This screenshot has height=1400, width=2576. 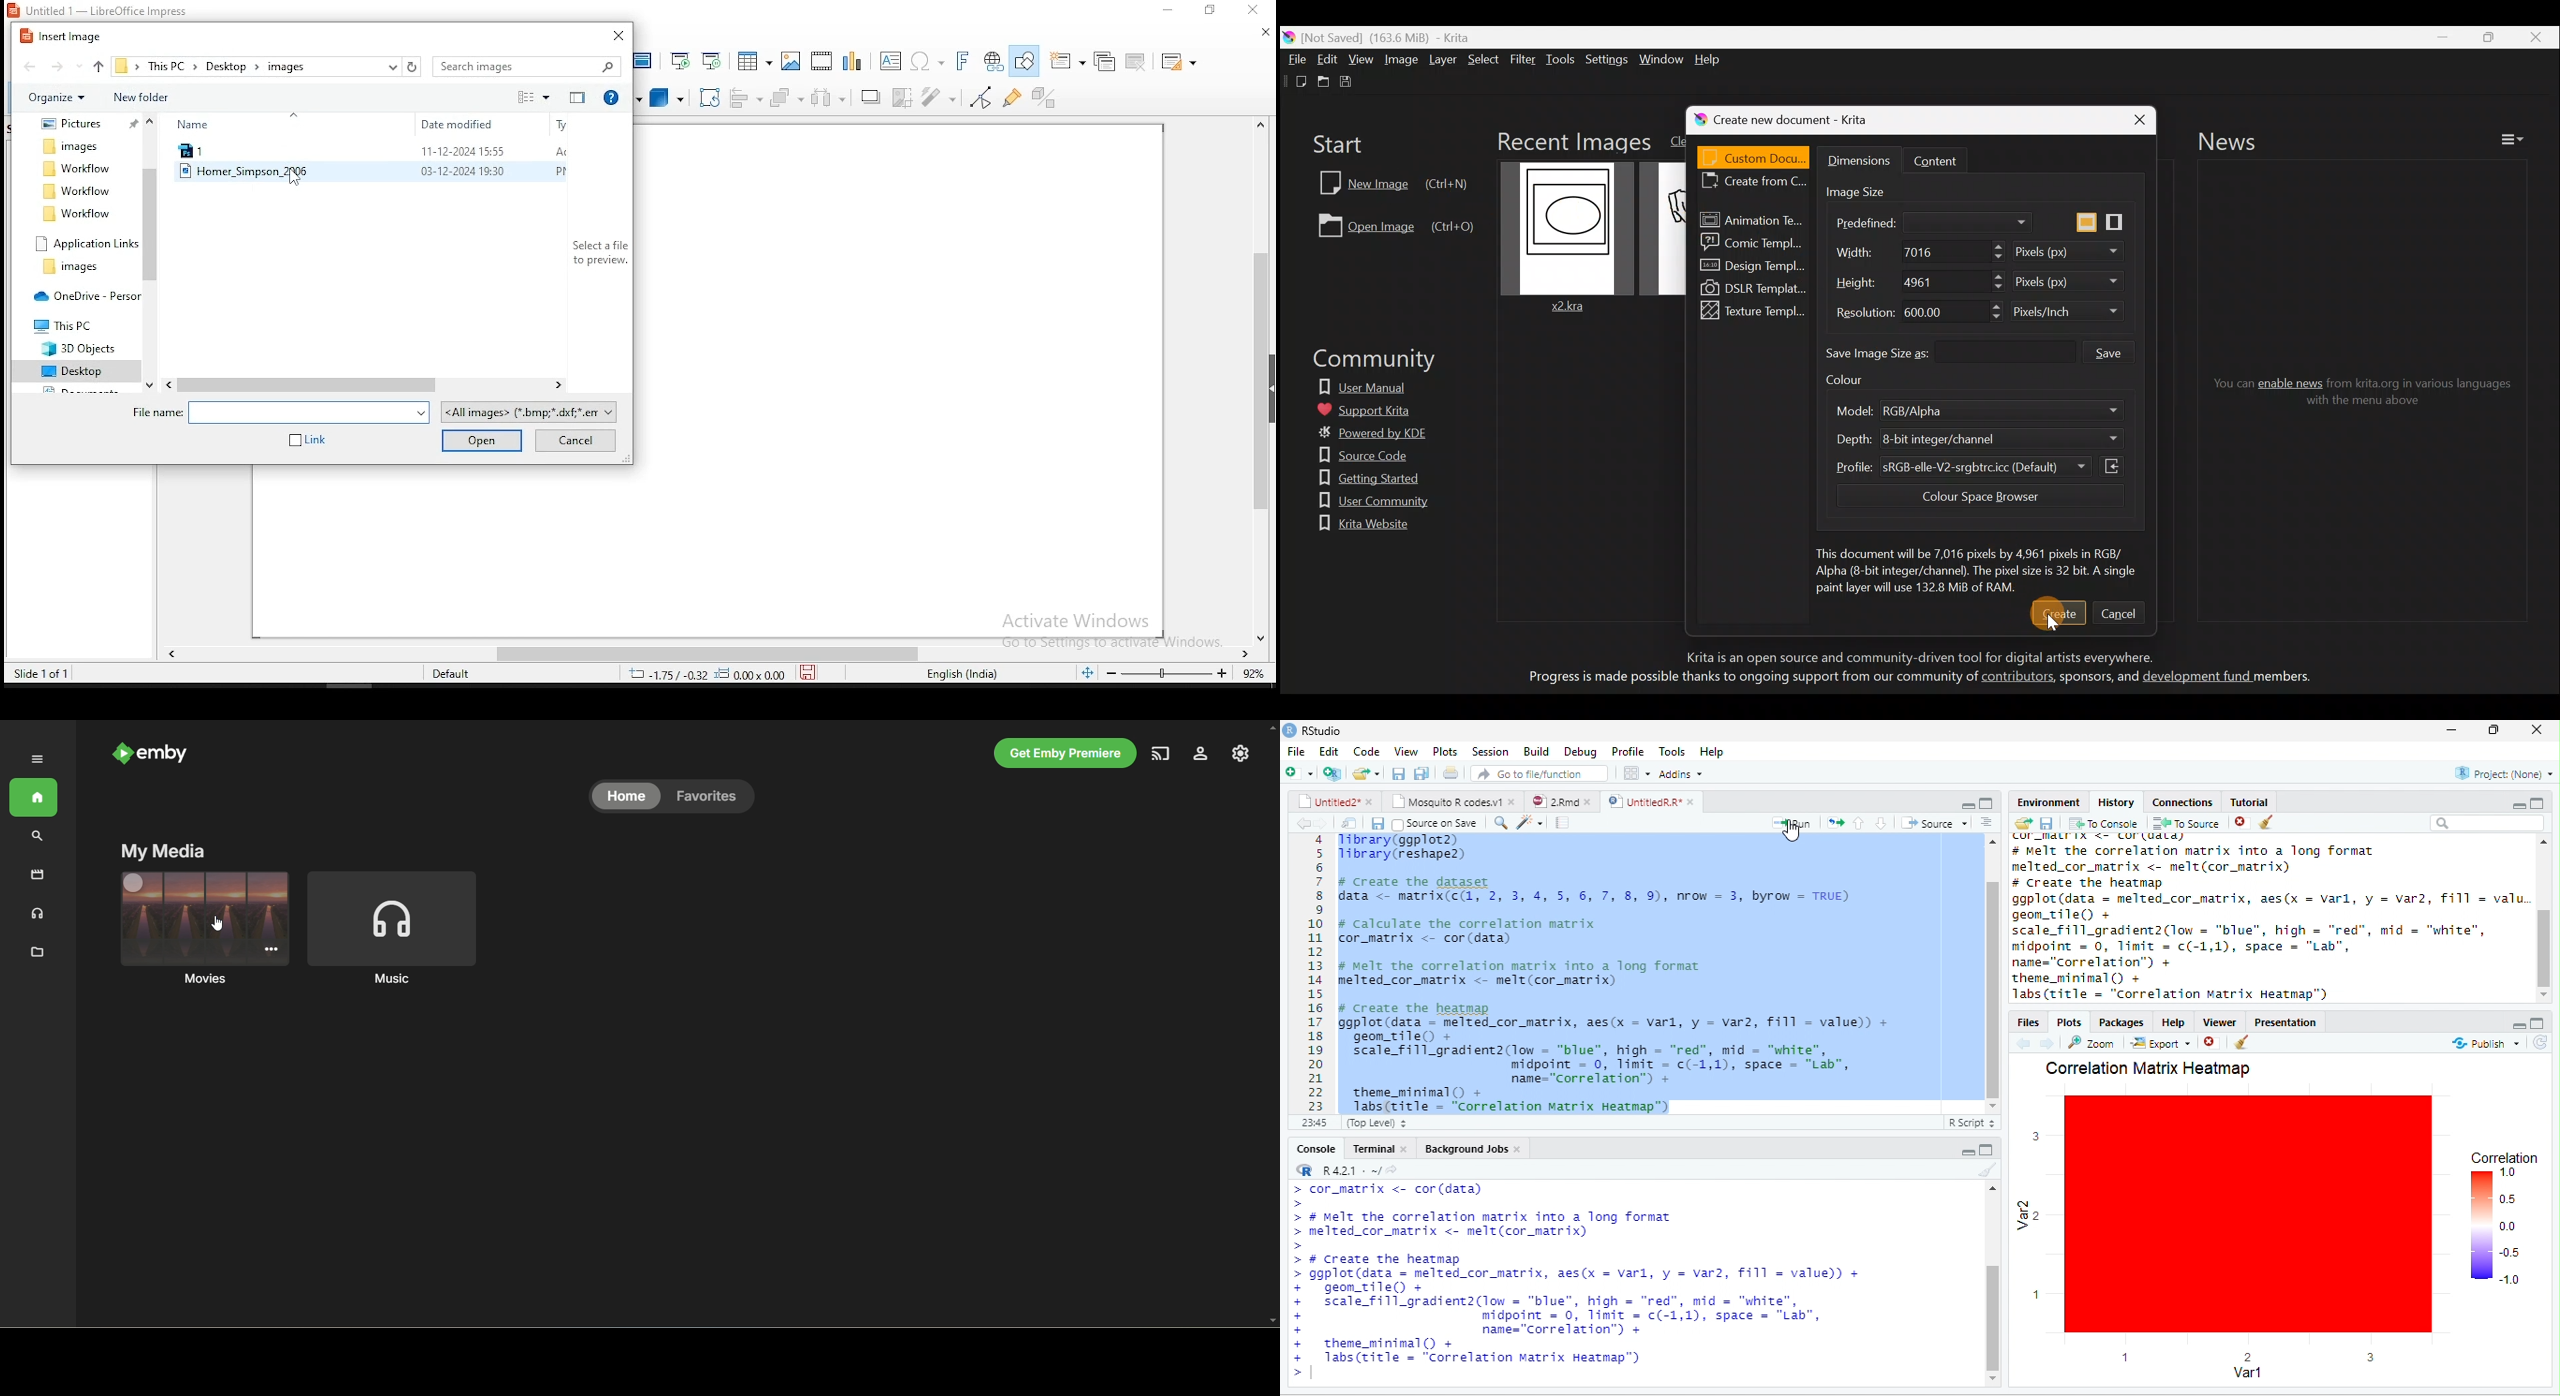 What do you see at coordinates (1796, 832) in the screenshot?
I see `cursor` at bounding box center [1796, 832].